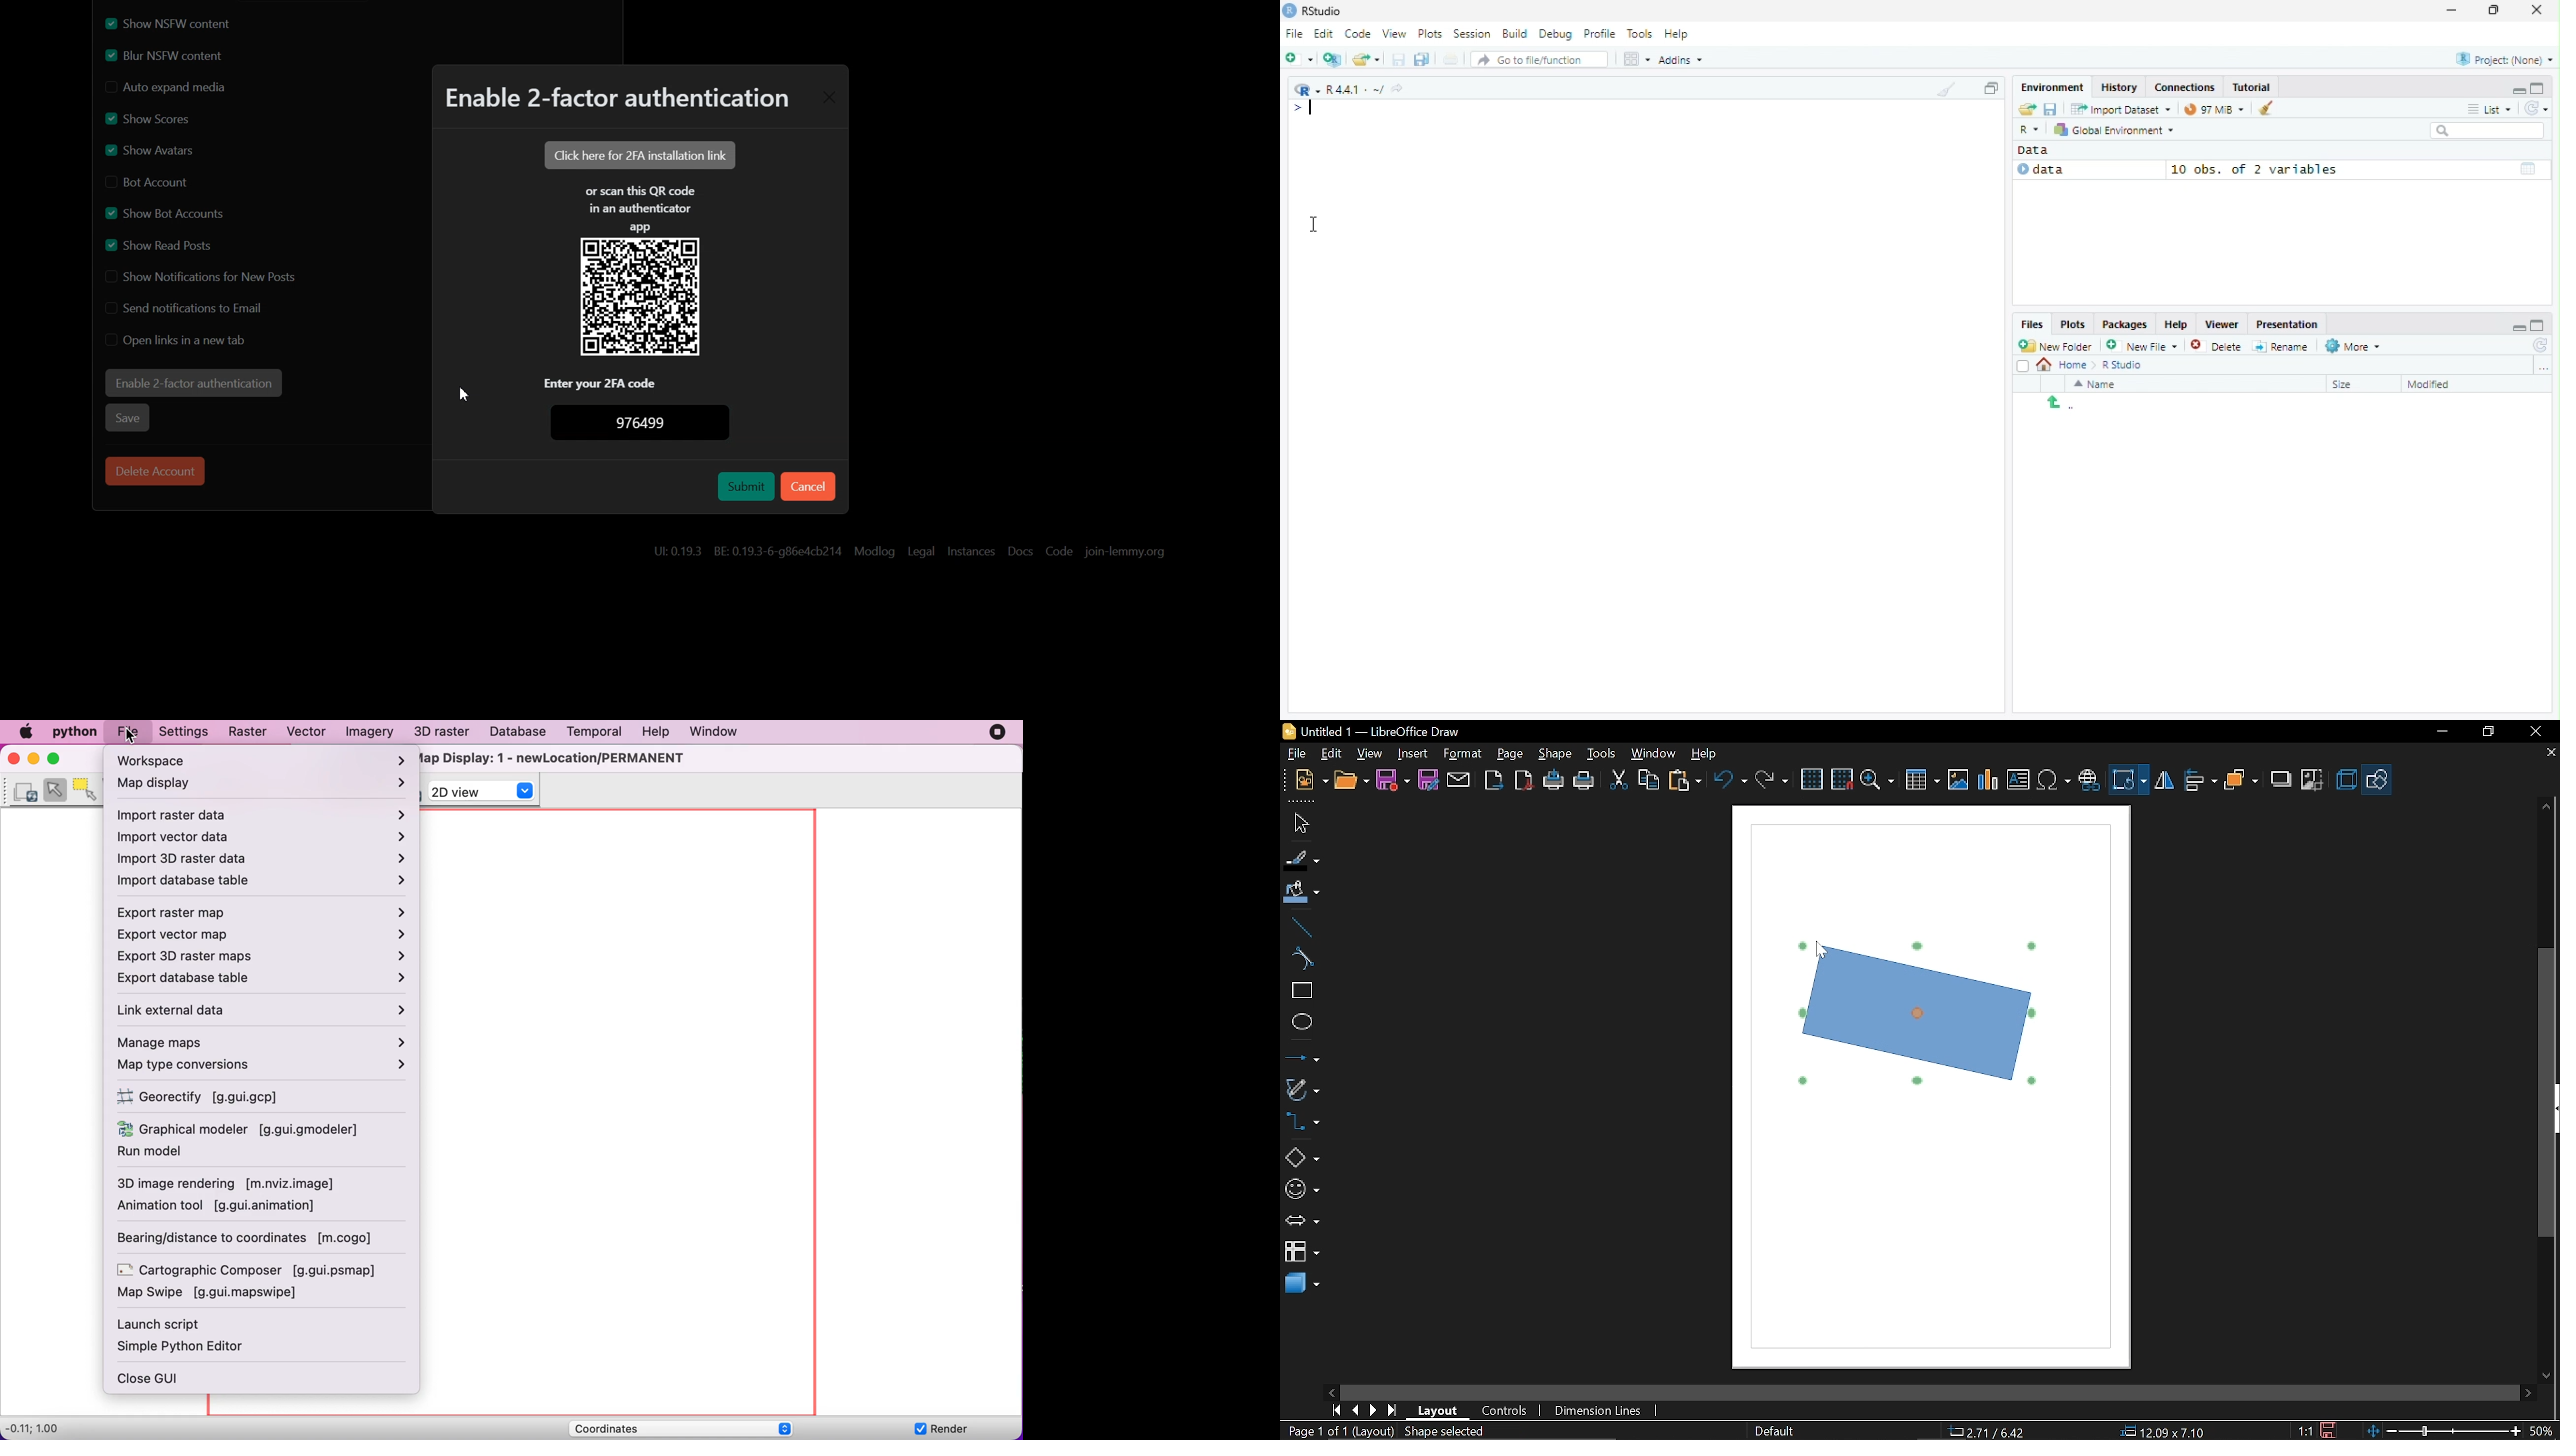 This screenshot has width=2576, height=1456. Describe the element at coordinates (1686, 780) in the screenshot. I see `paste` at that location.